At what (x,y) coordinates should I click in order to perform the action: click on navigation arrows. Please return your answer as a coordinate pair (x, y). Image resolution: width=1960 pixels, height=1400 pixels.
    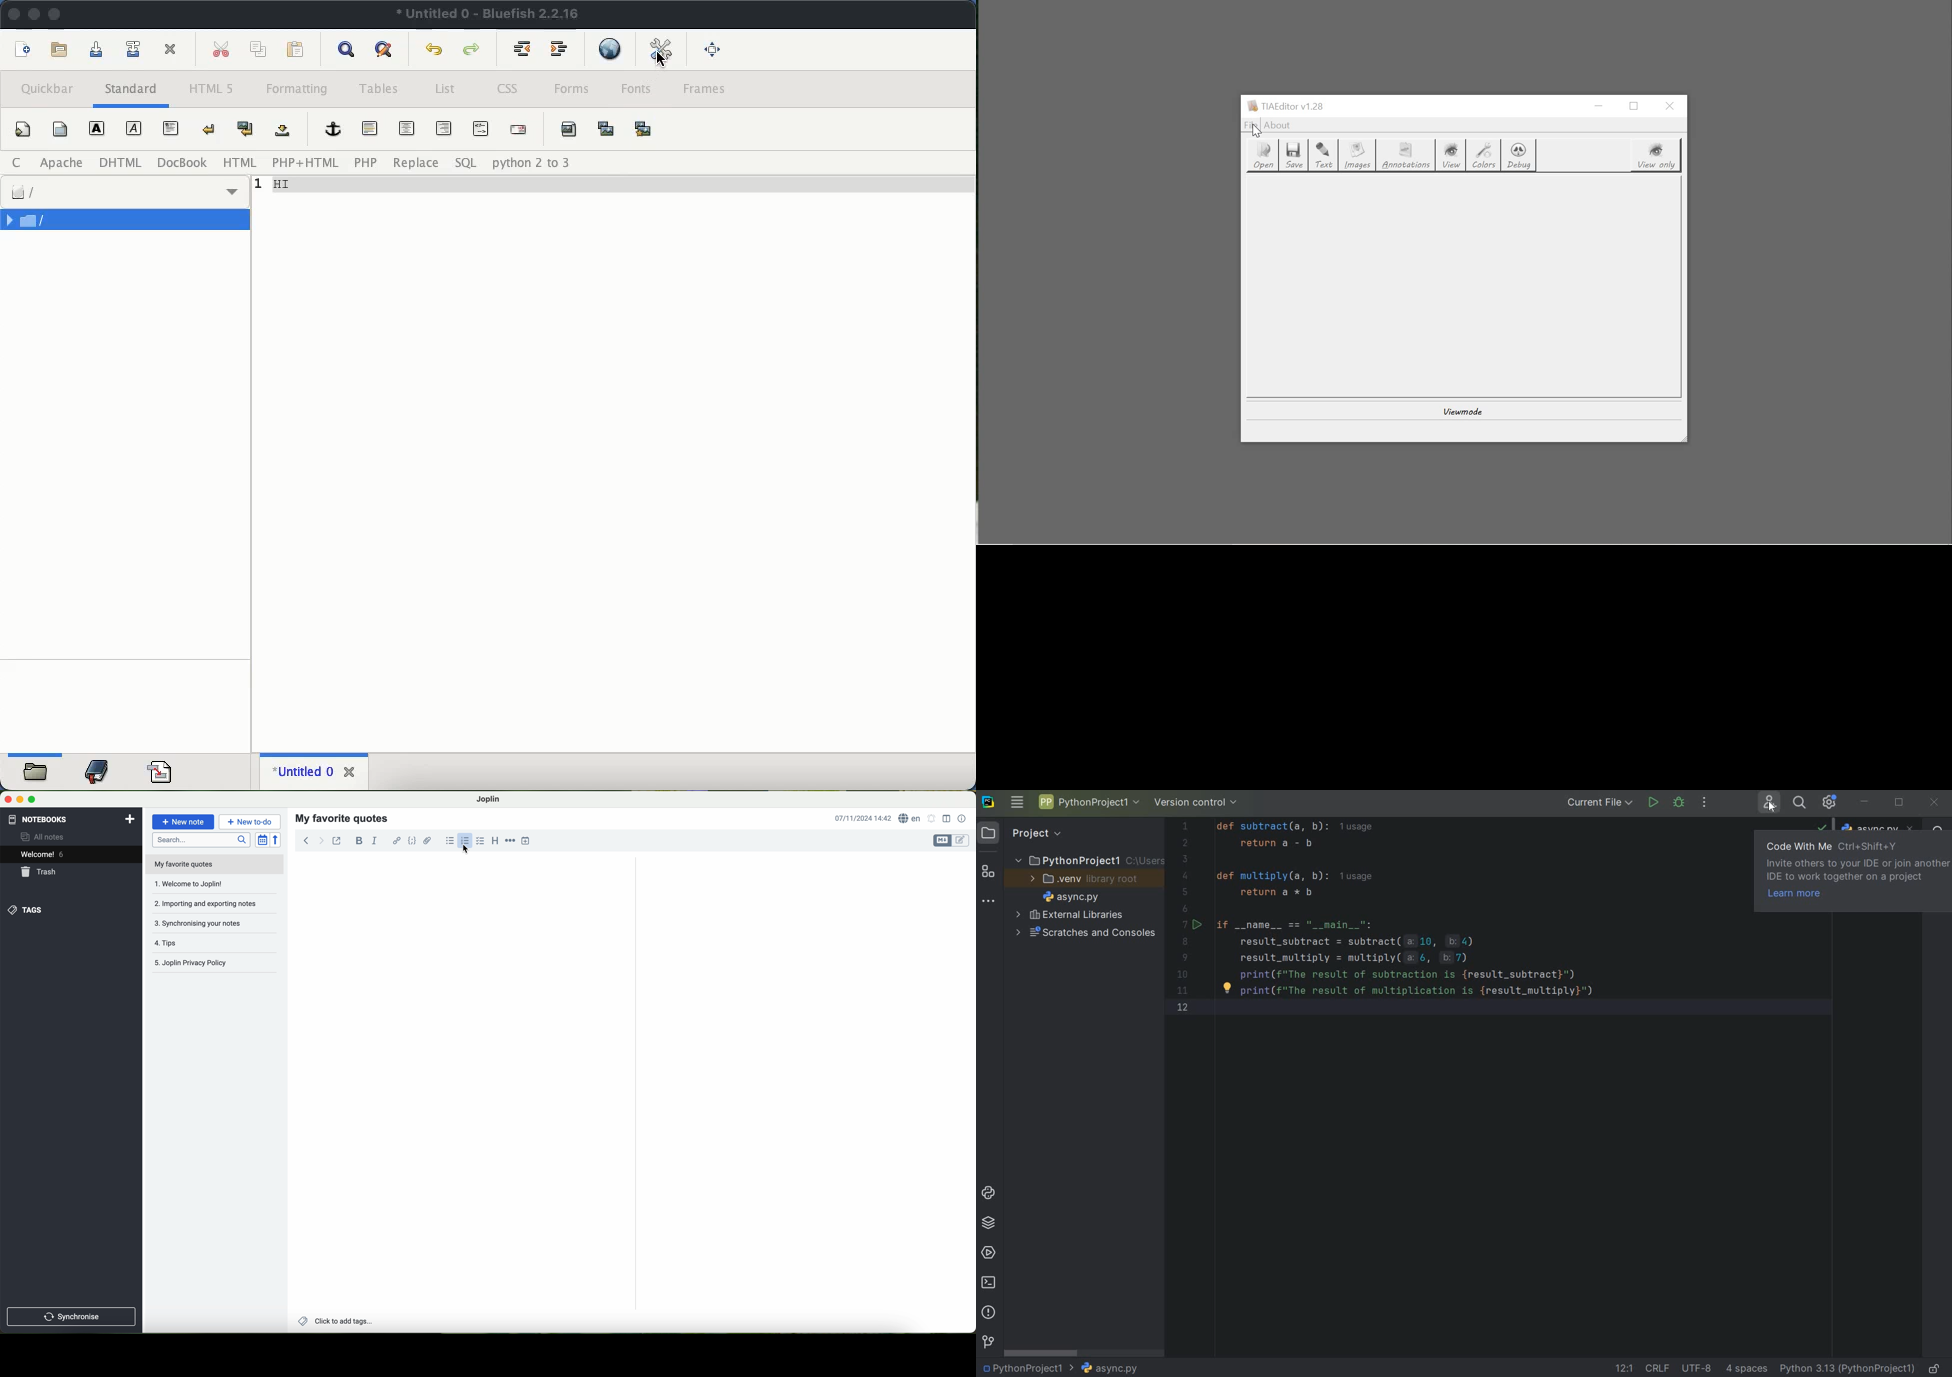
    Looking at the image, I should click on (311, 840).